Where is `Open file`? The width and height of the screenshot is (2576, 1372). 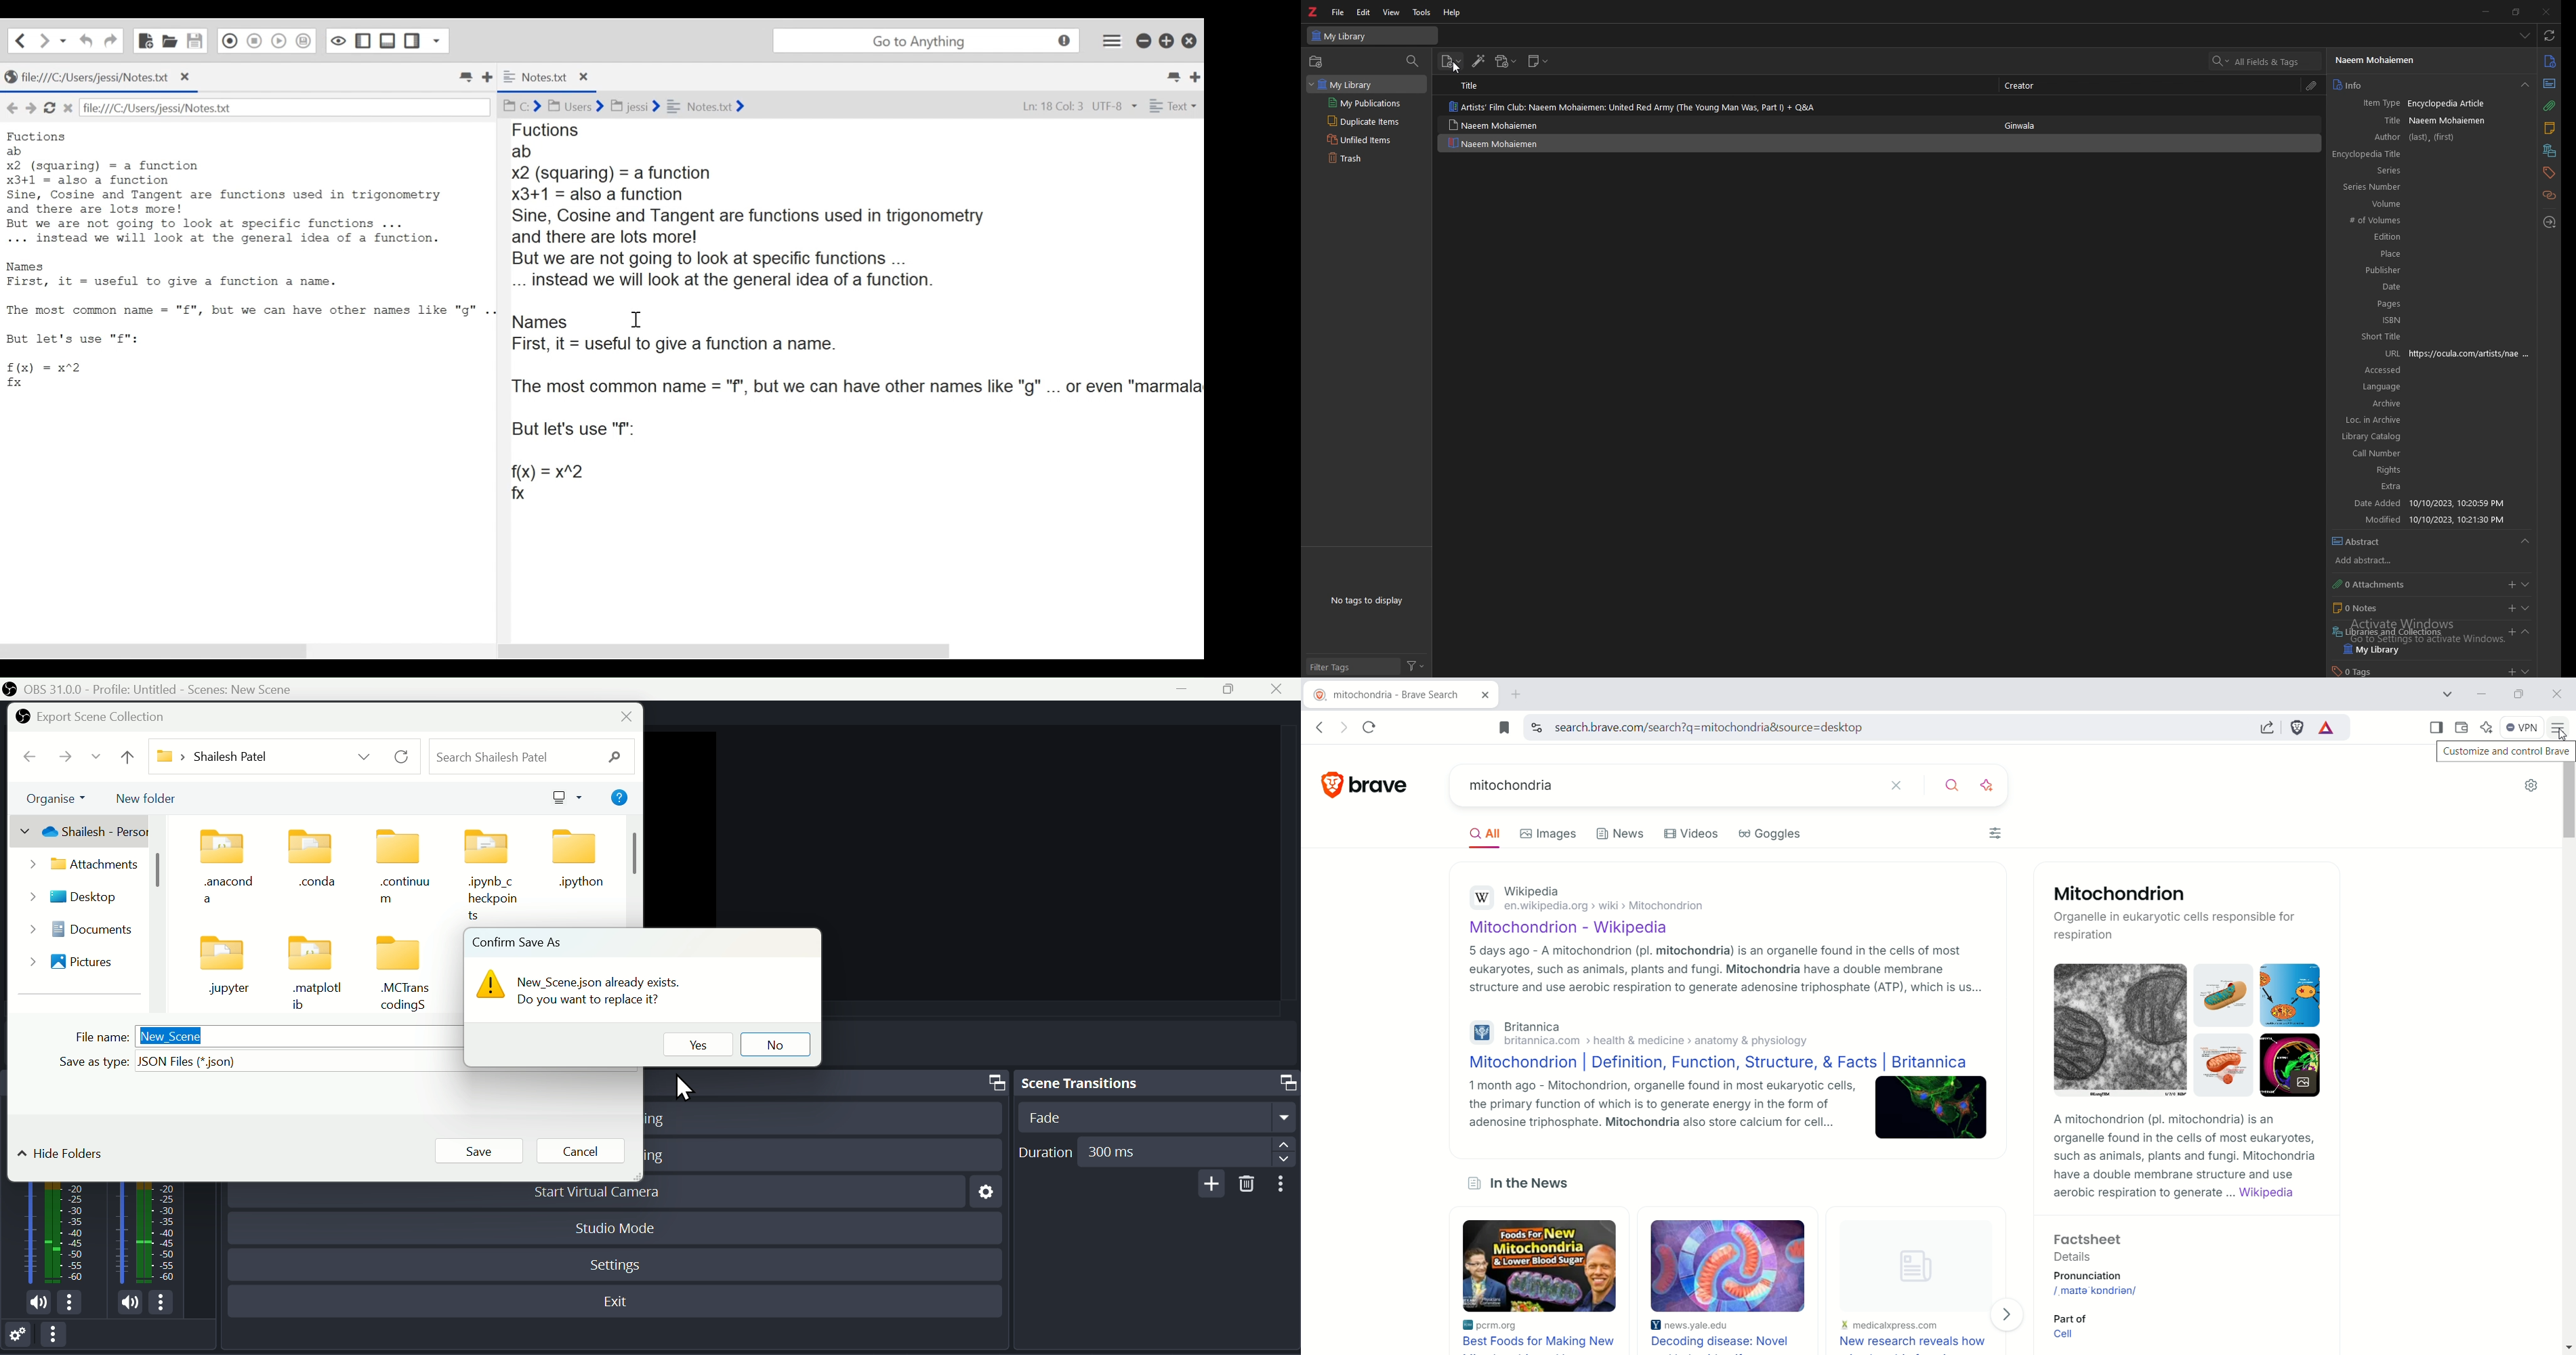 Open file is located at coordinates (170, 41).